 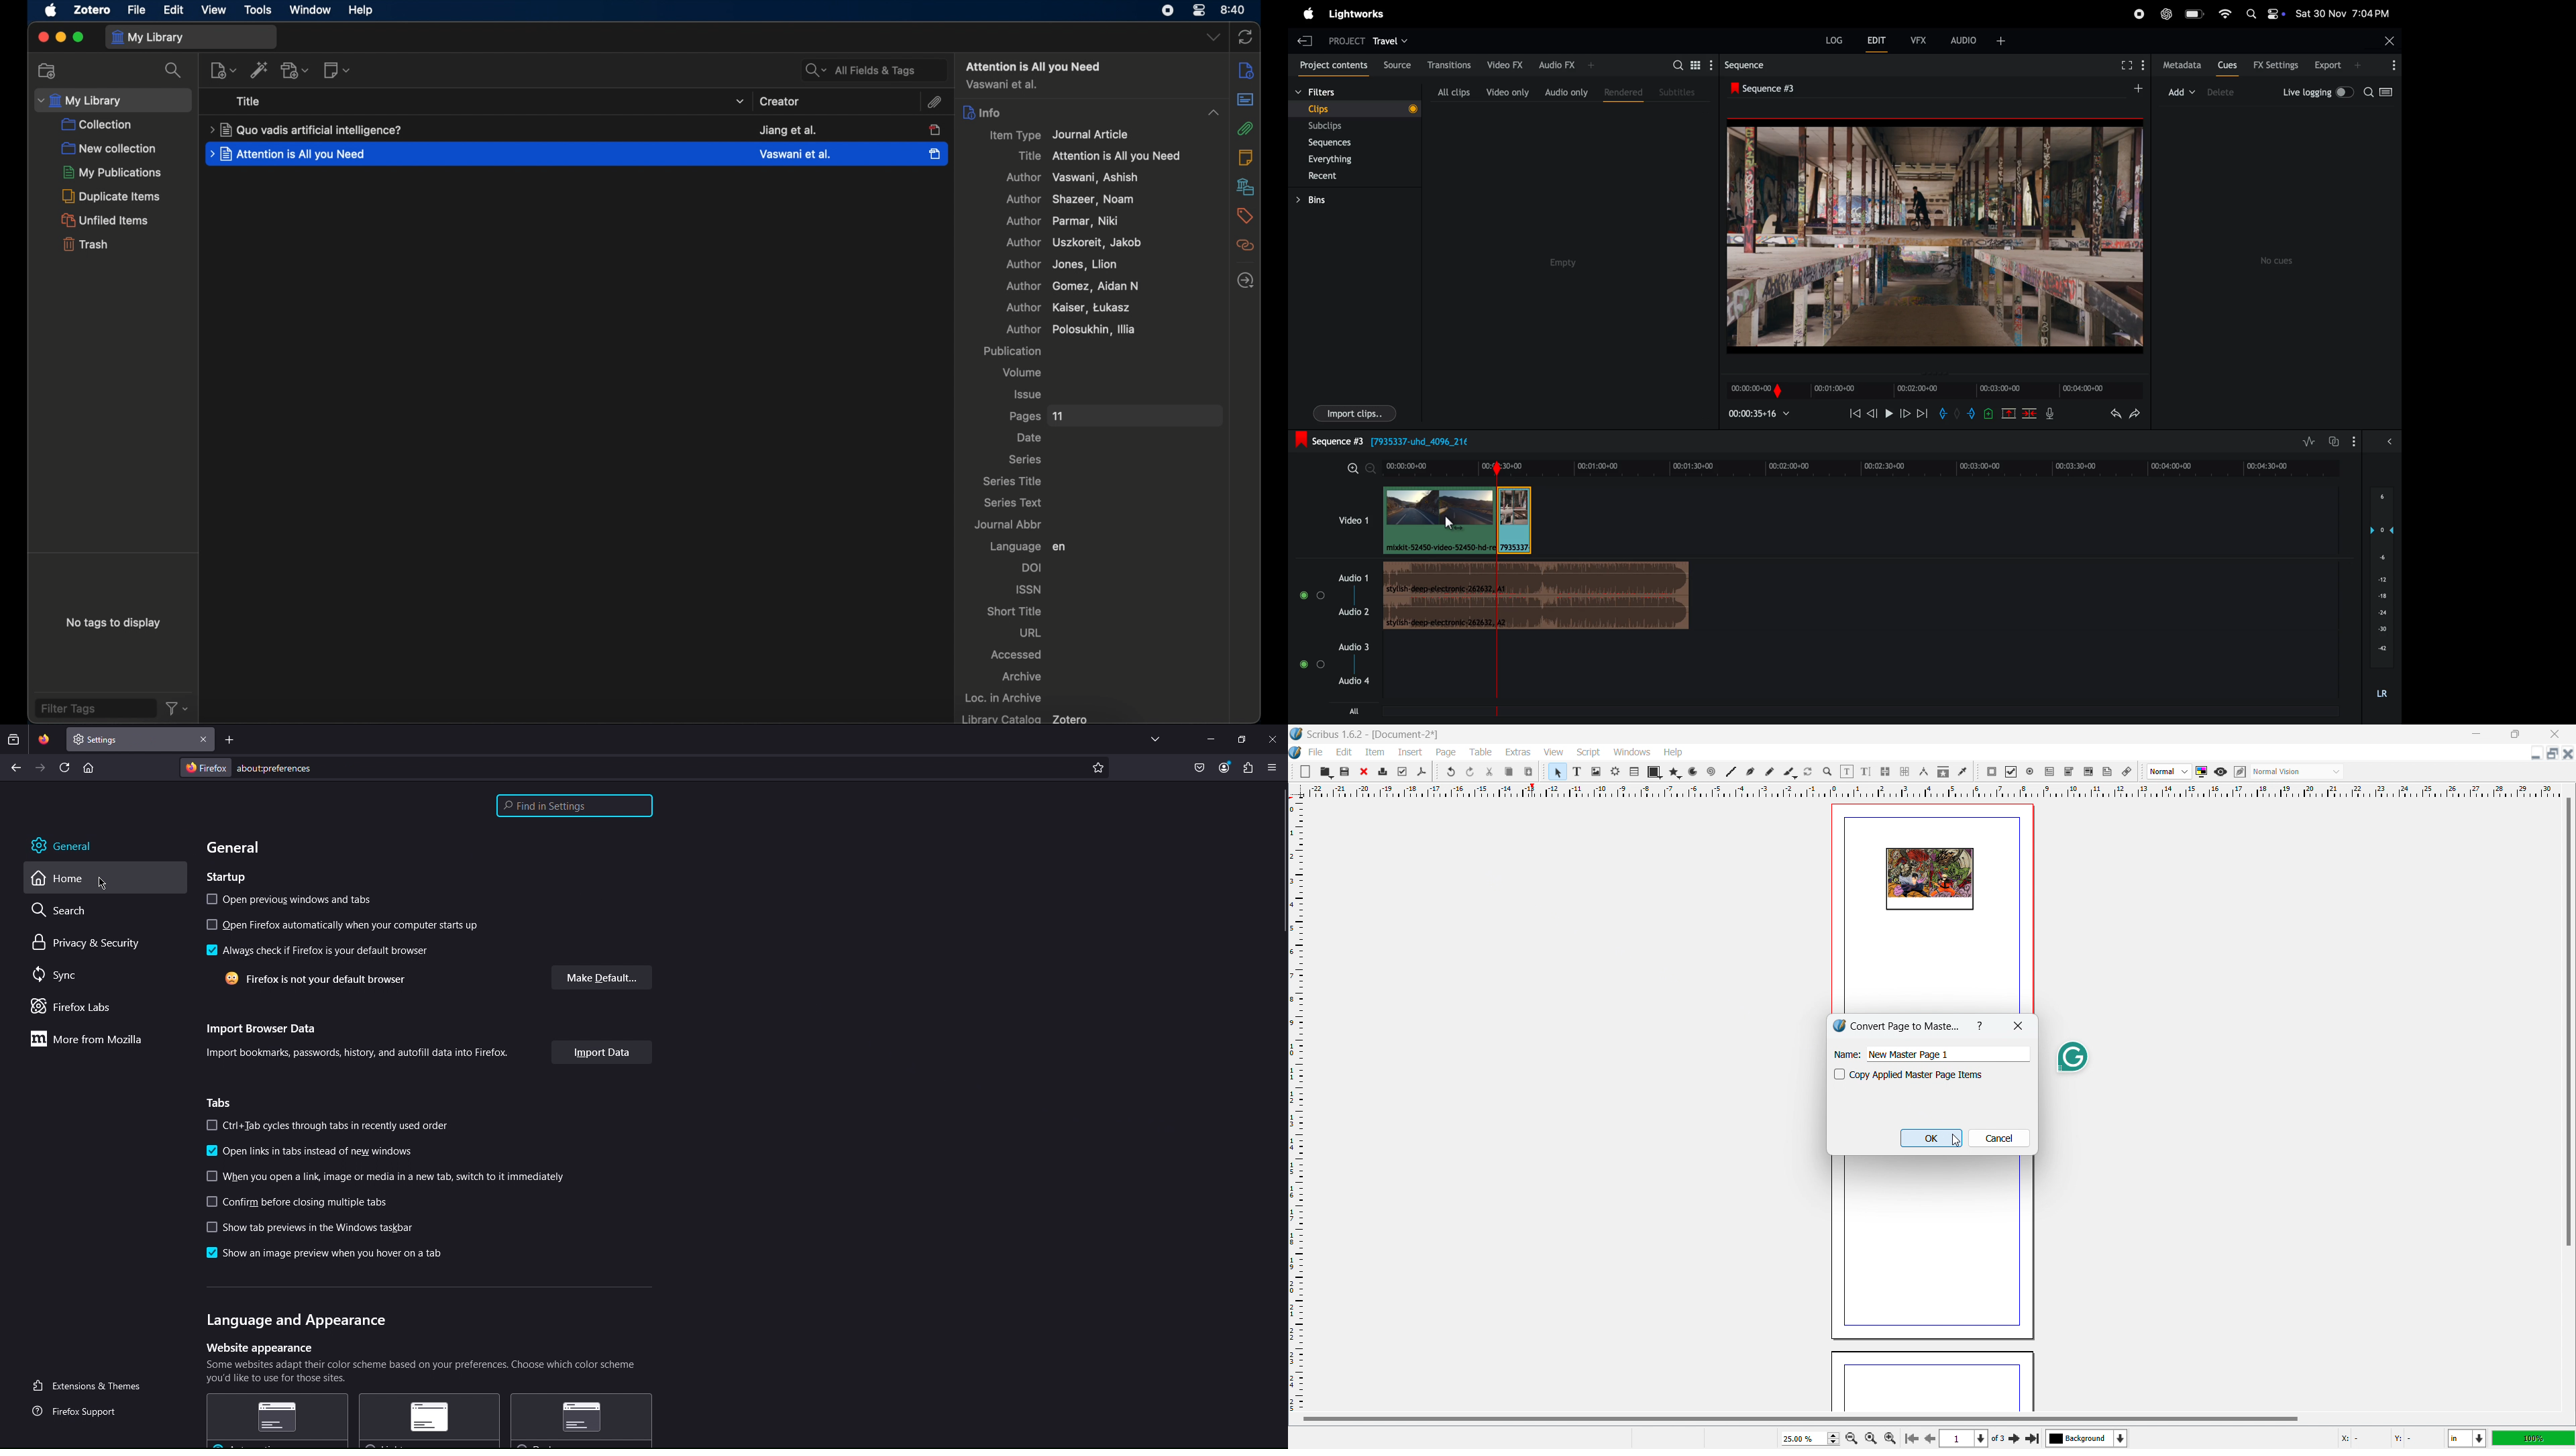 What do you see at coordinates (215, 10) in the screenshot?
I see `view` at bounding box center [215, 10].